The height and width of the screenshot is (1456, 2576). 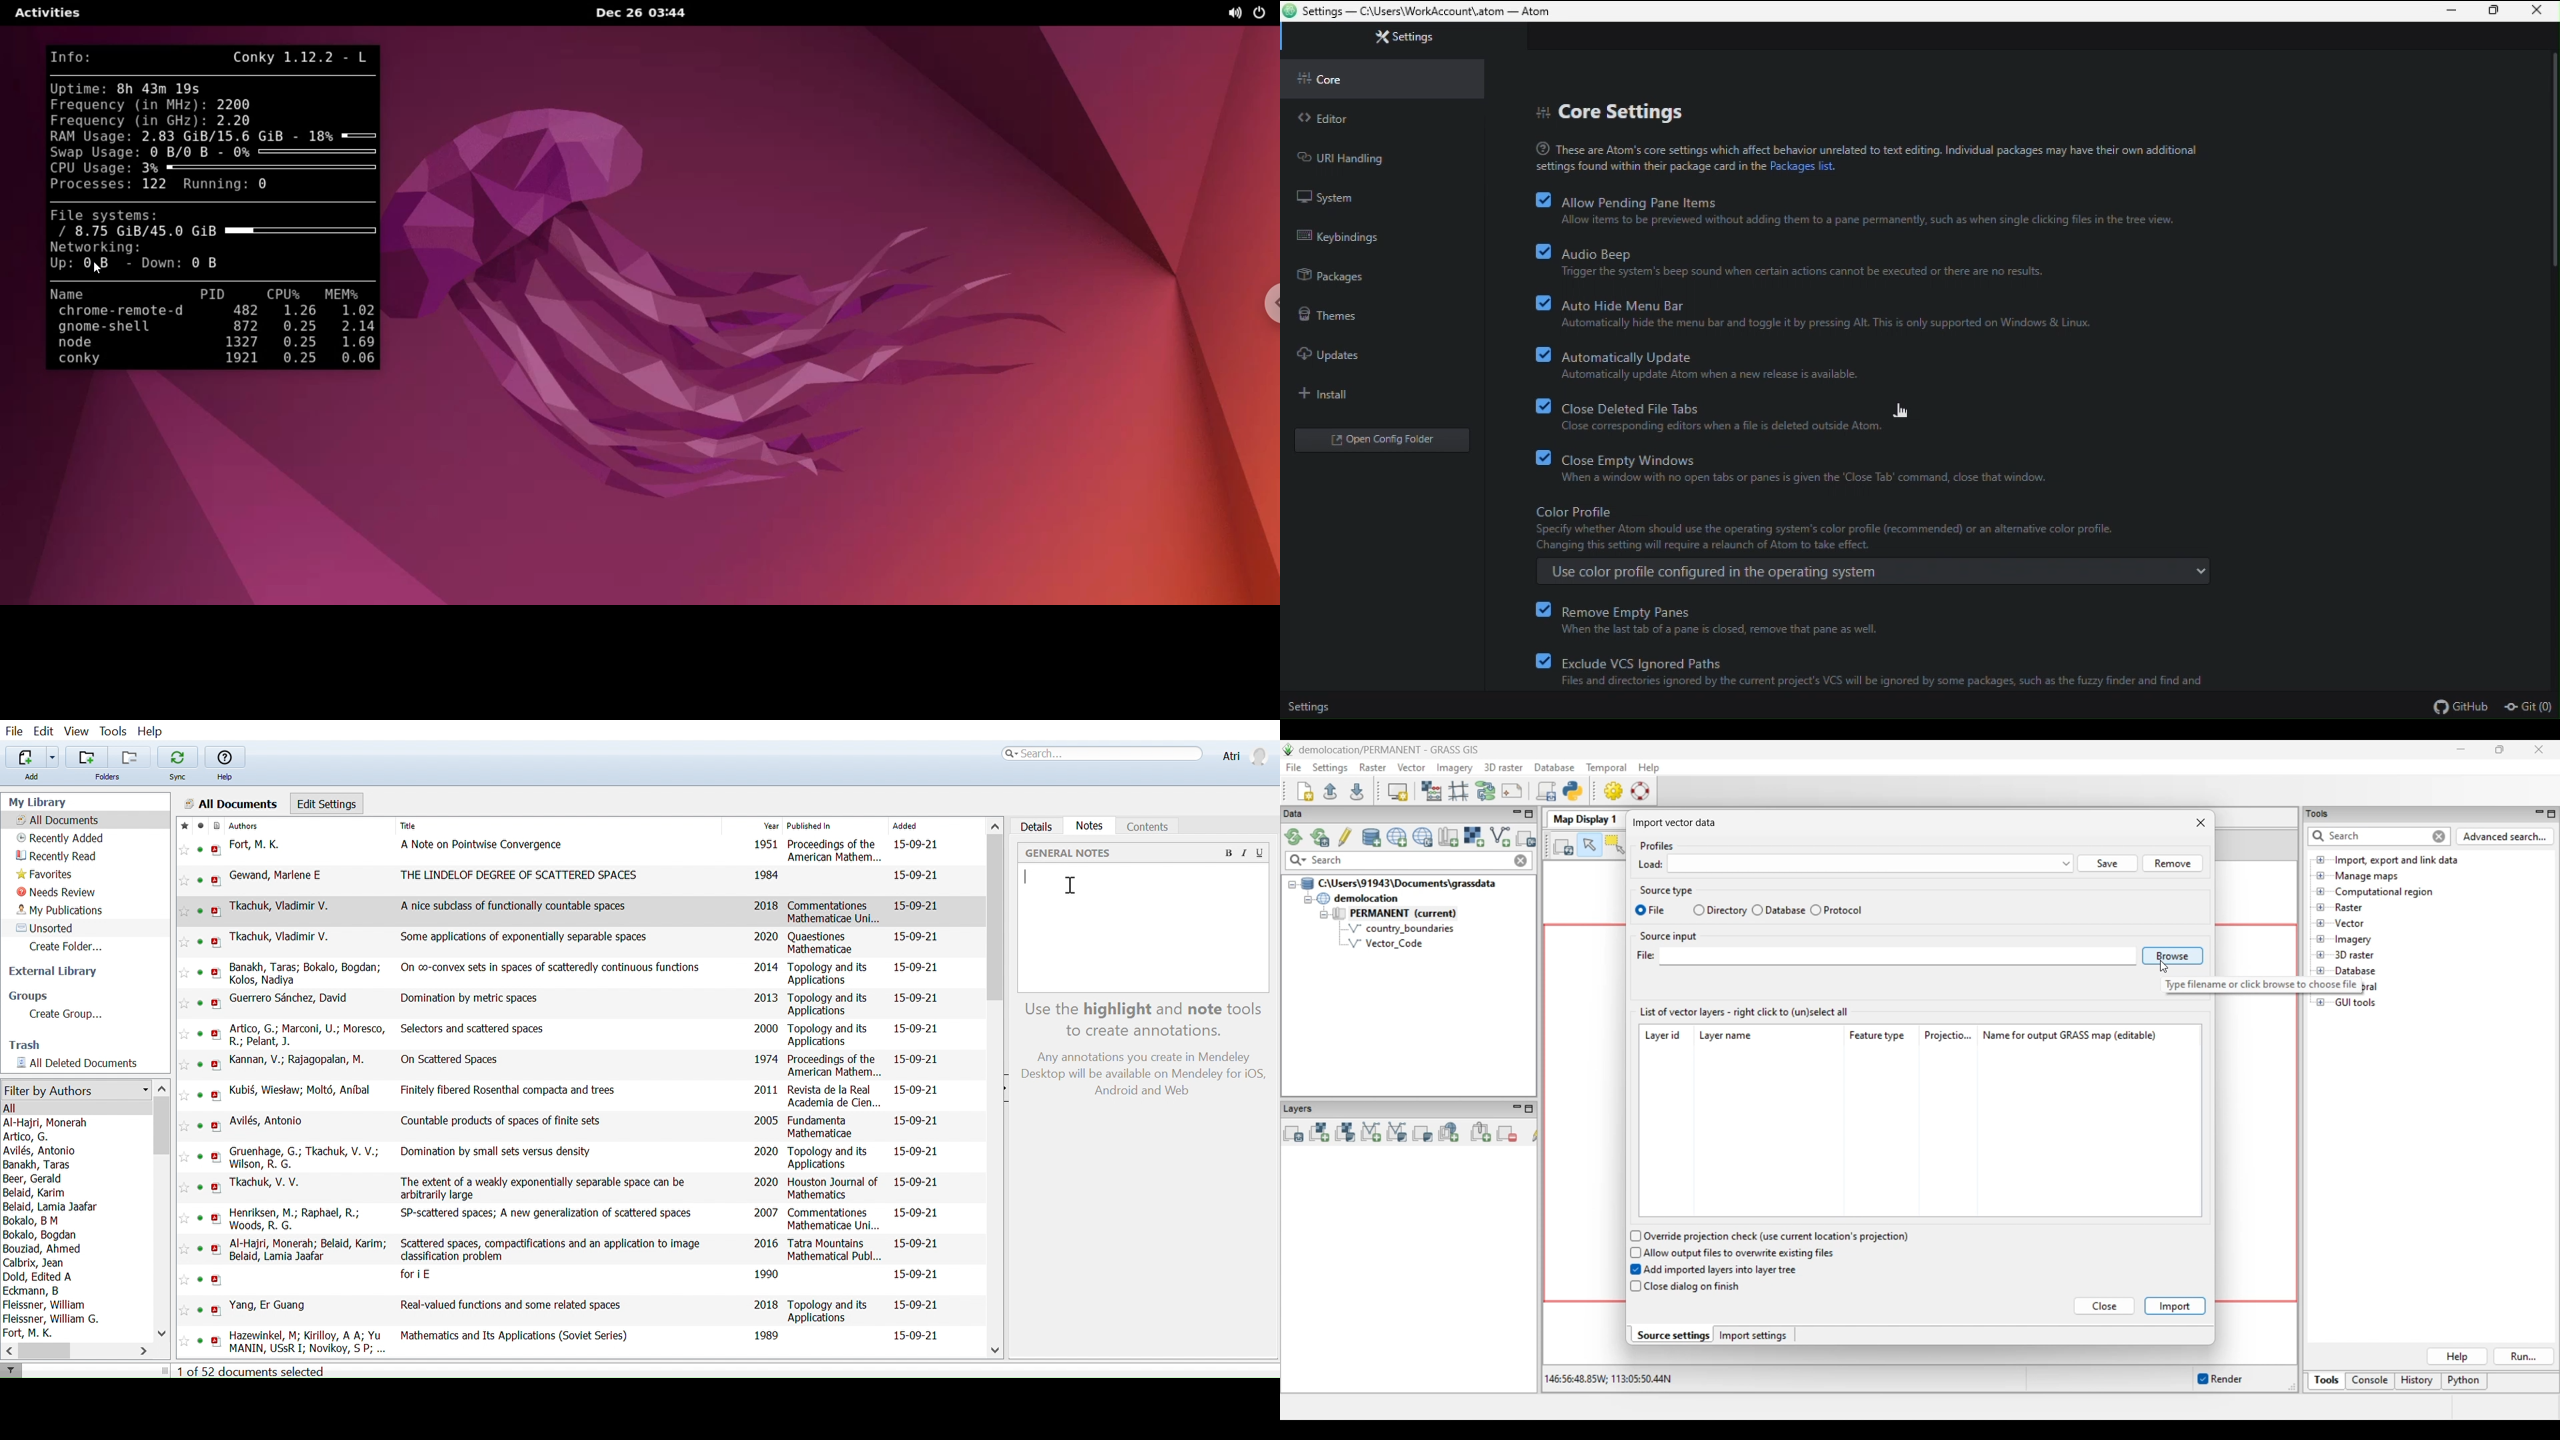 I want to click on Revista de la Real Academia de Cien..., so click(x=836, y=1097).